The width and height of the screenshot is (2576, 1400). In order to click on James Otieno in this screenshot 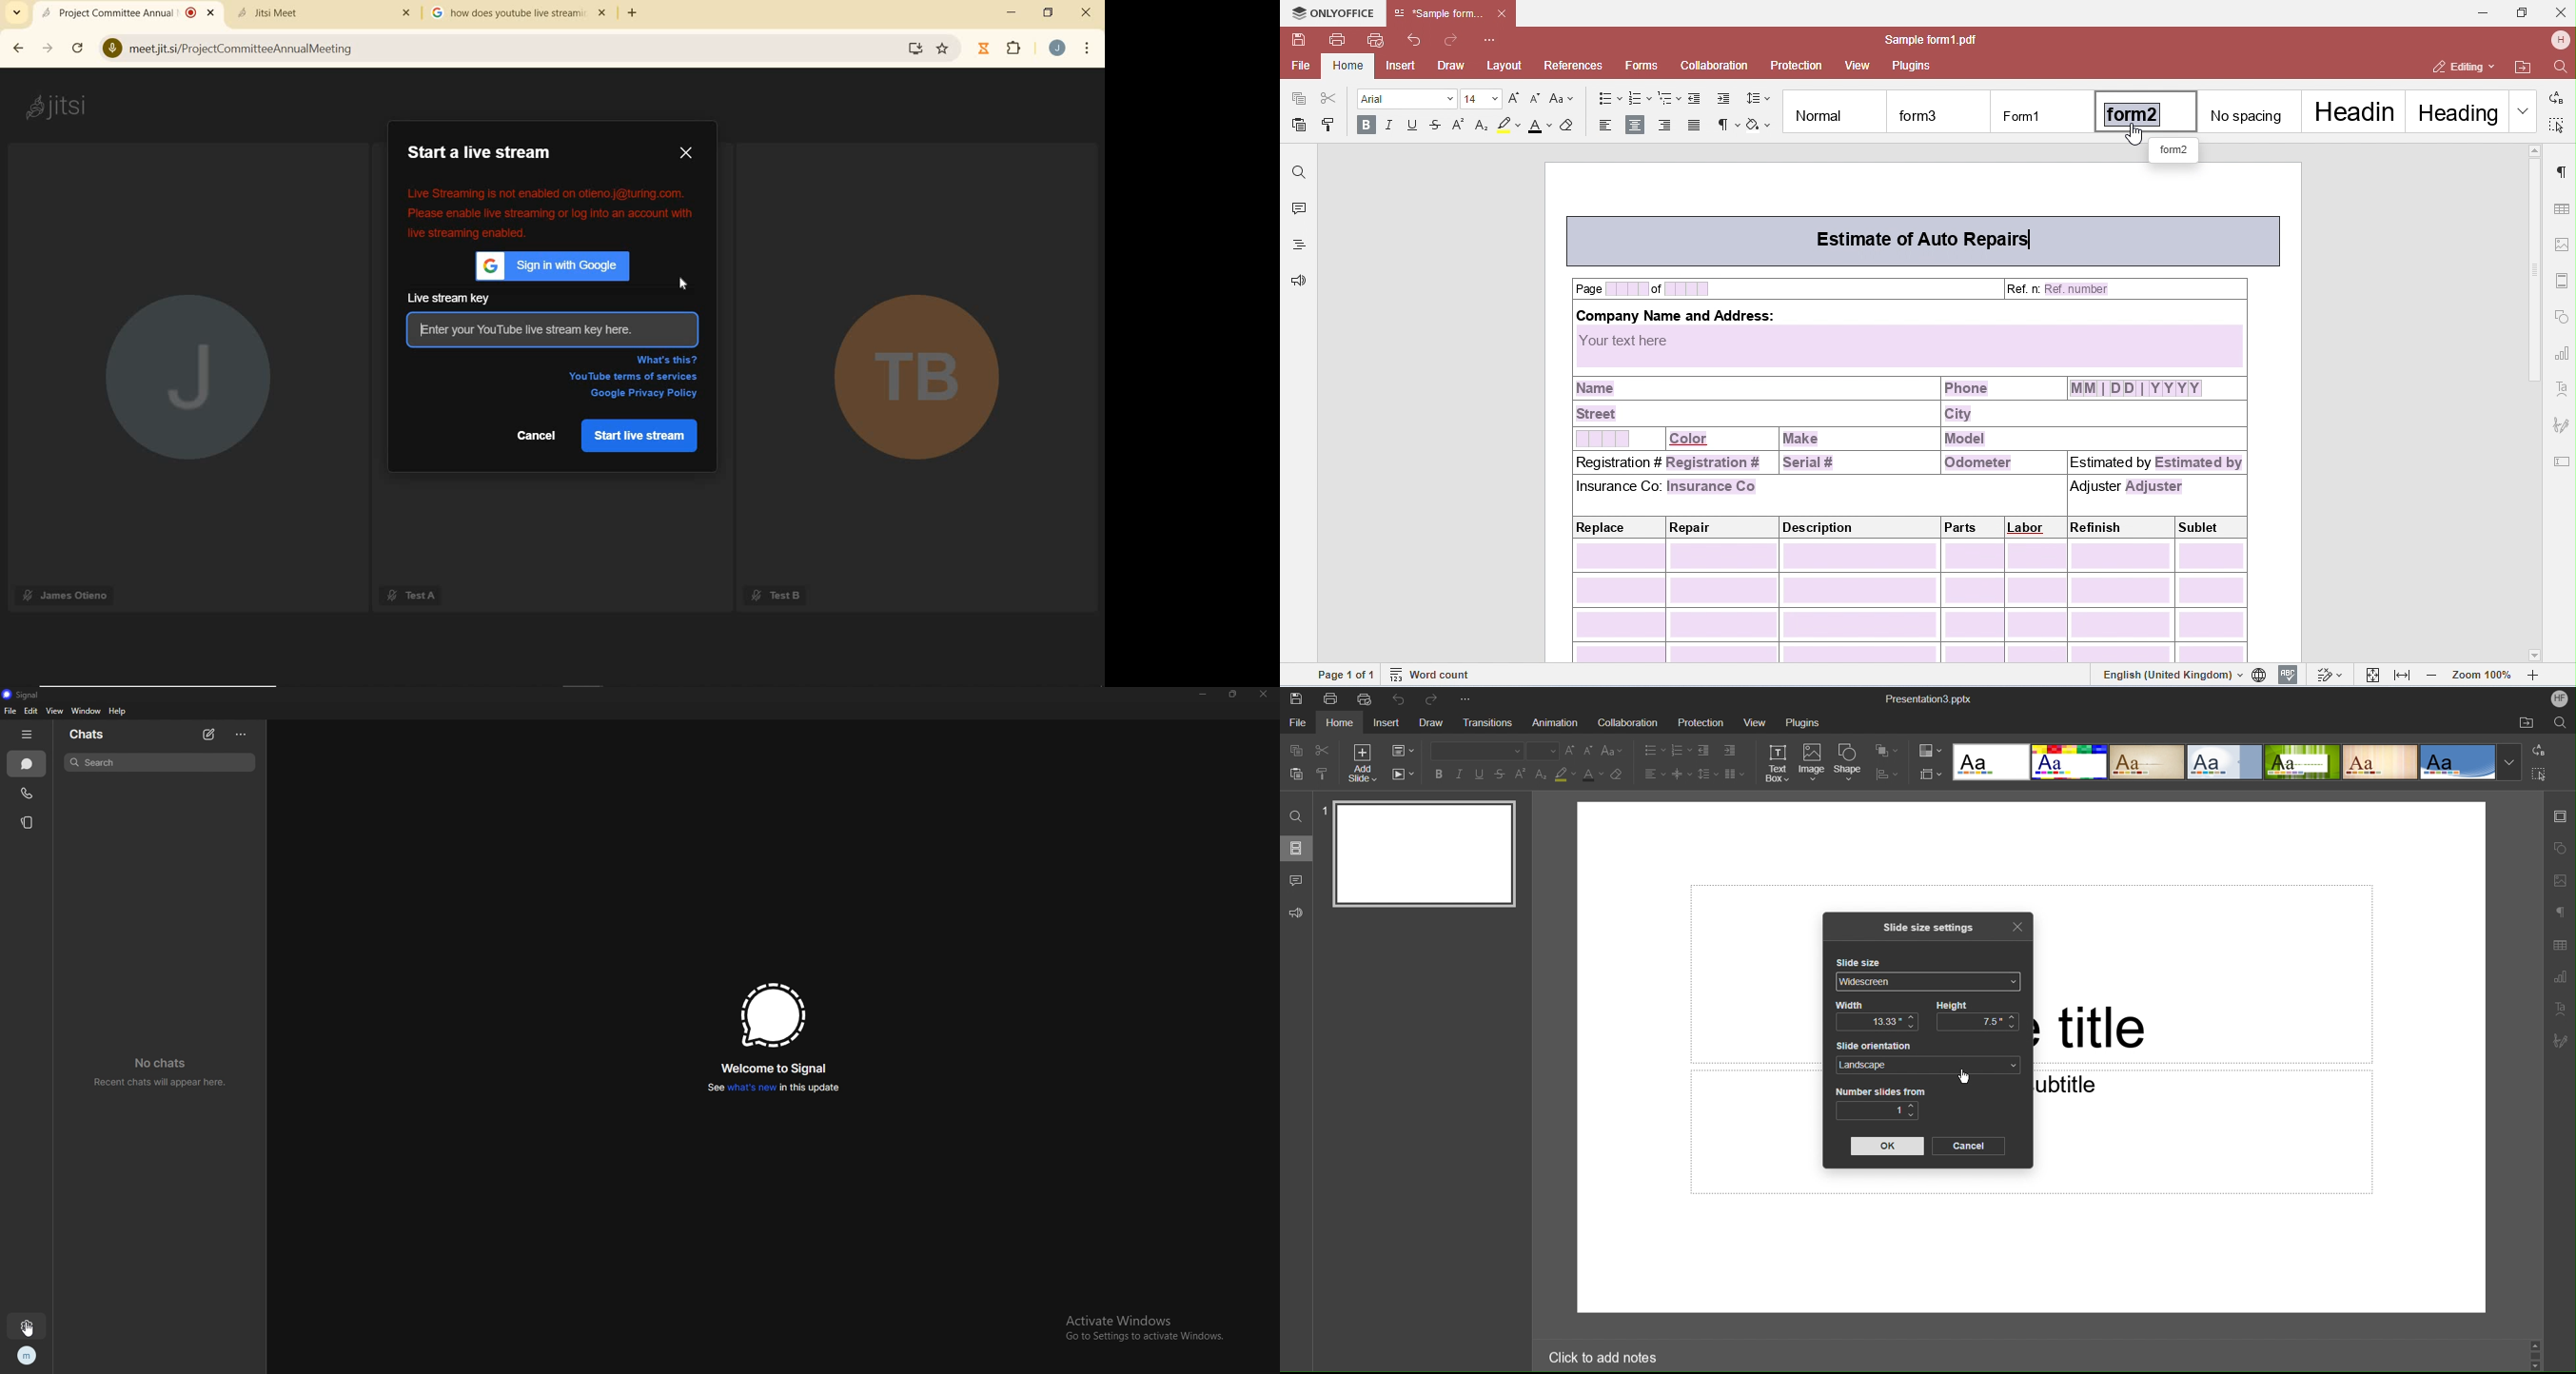, I will do `click(68, 595)`.